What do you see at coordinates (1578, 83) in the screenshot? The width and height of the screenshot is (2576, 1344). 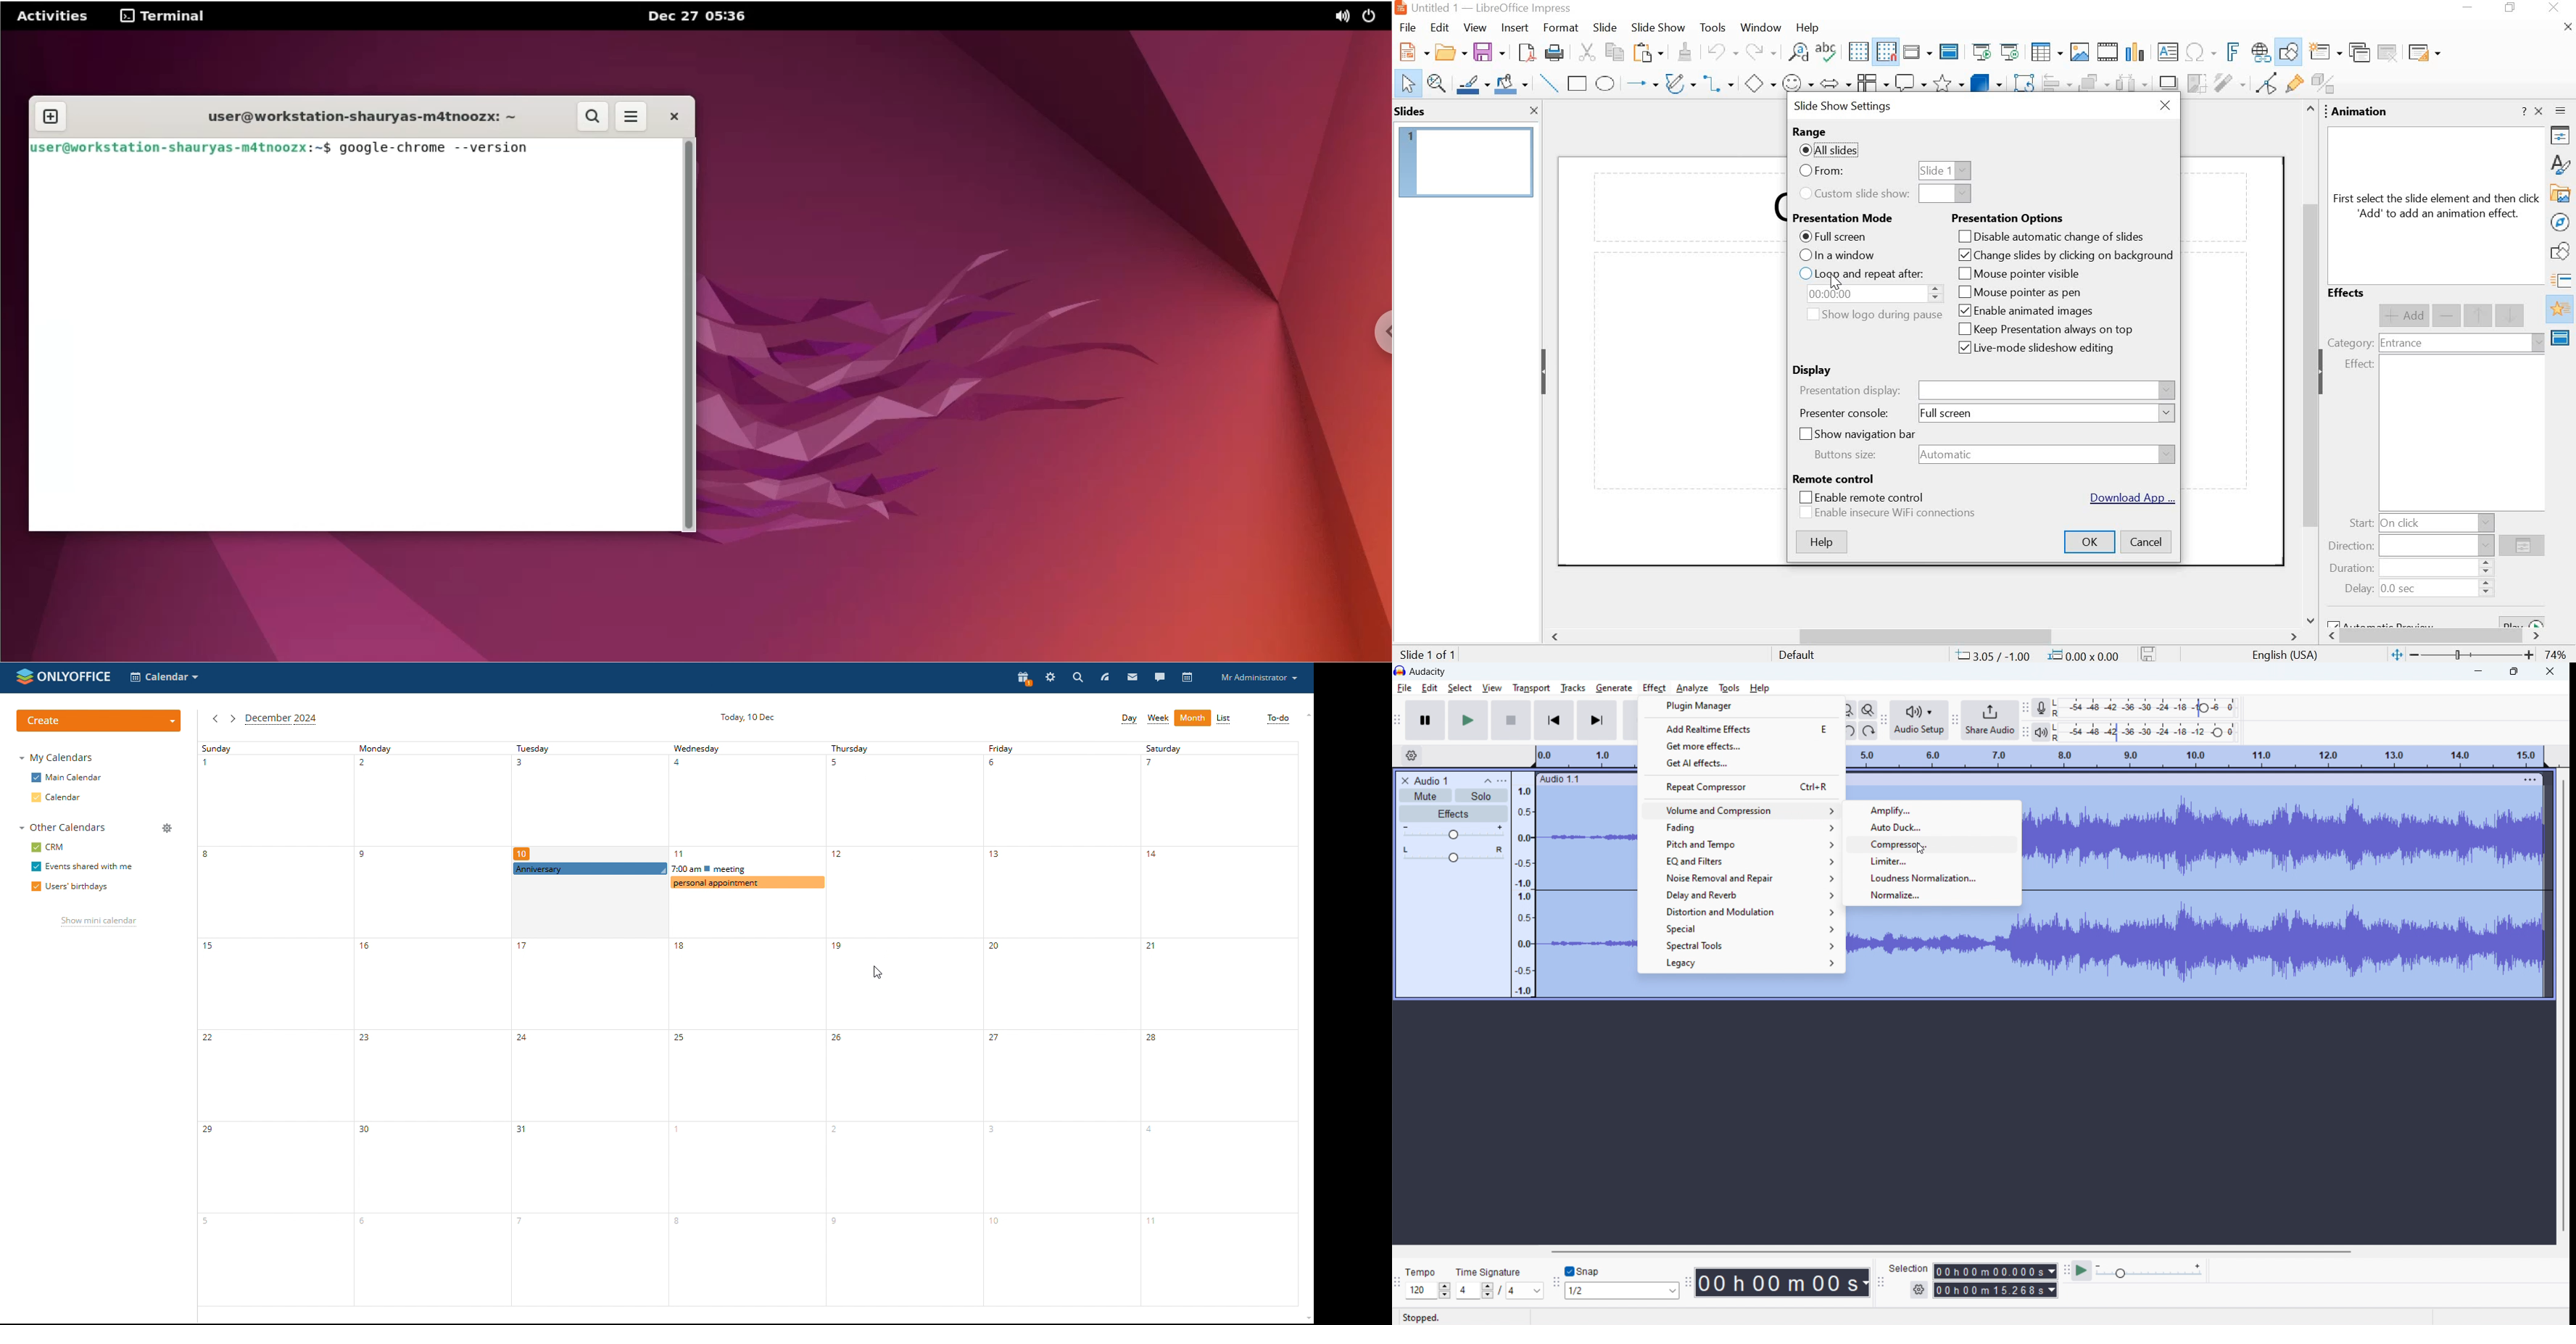 I see `rectangle` at bounding box center [1578, 83].